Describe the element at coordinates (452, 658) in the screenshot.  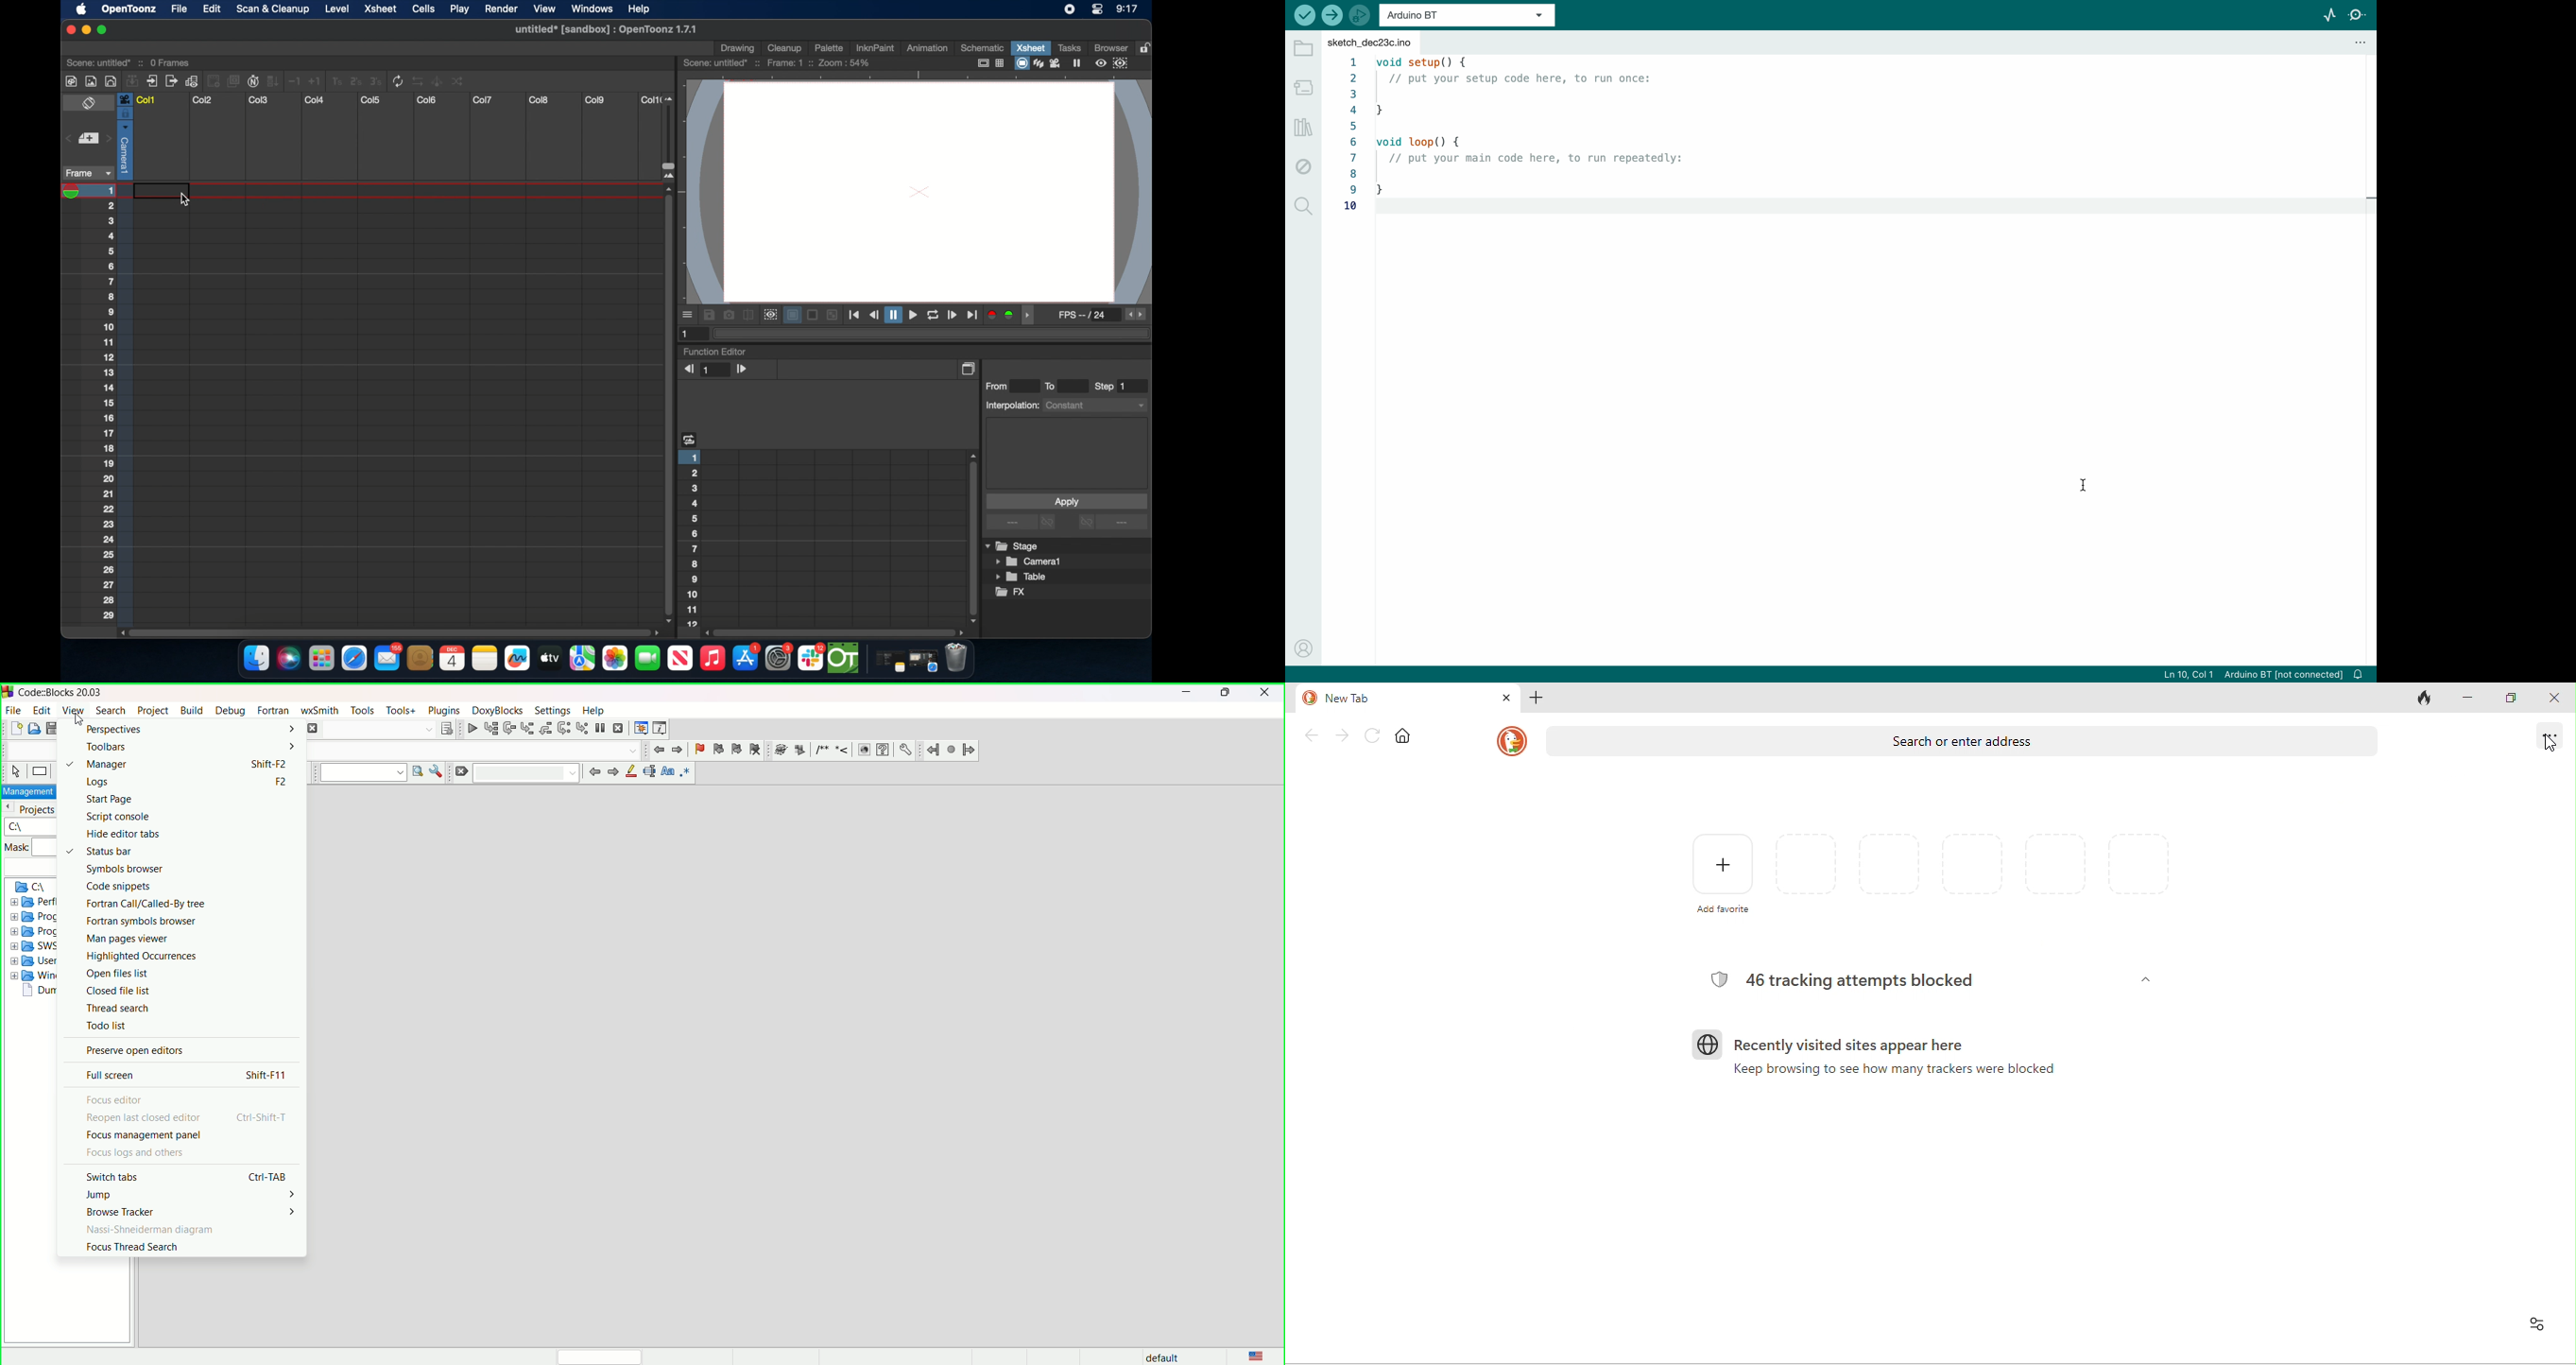
I see `calendar` at that location.